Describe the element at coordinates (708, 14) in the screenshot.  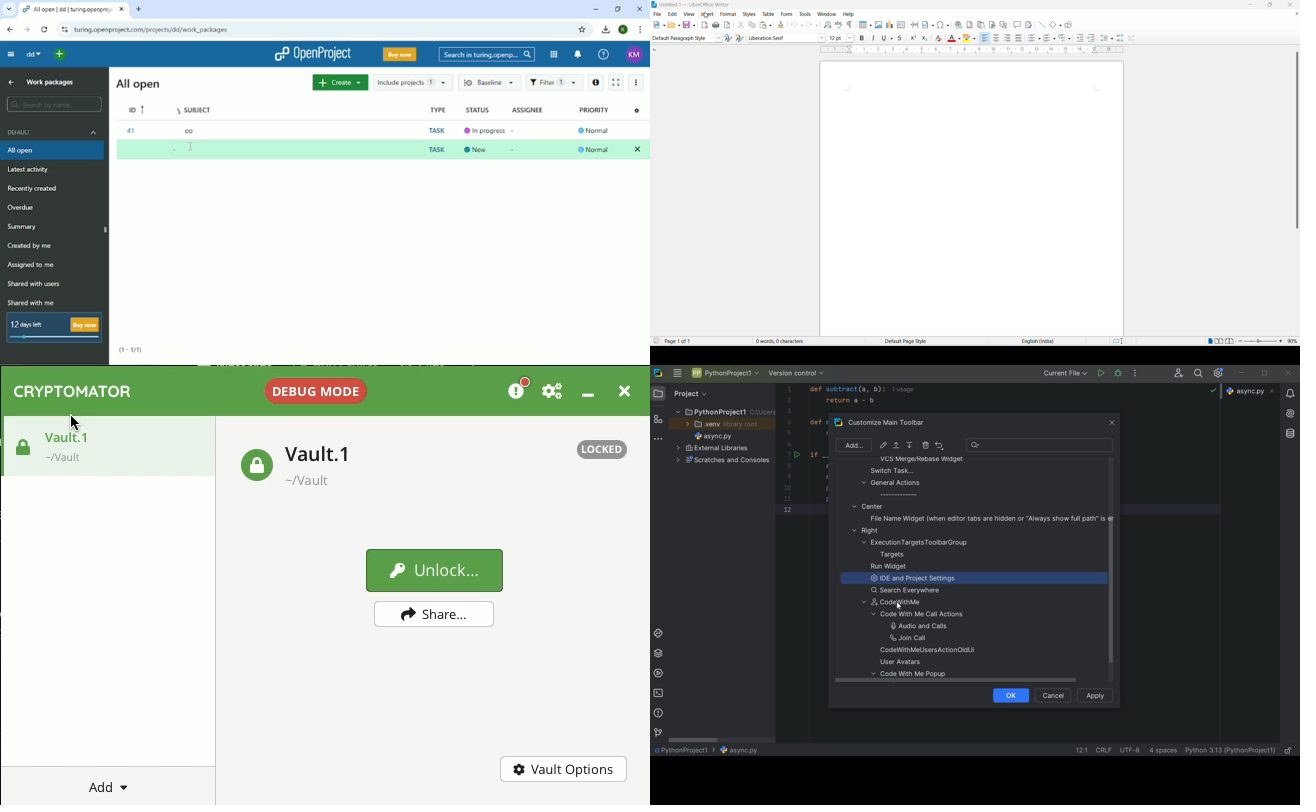
I see `insert` at that location.